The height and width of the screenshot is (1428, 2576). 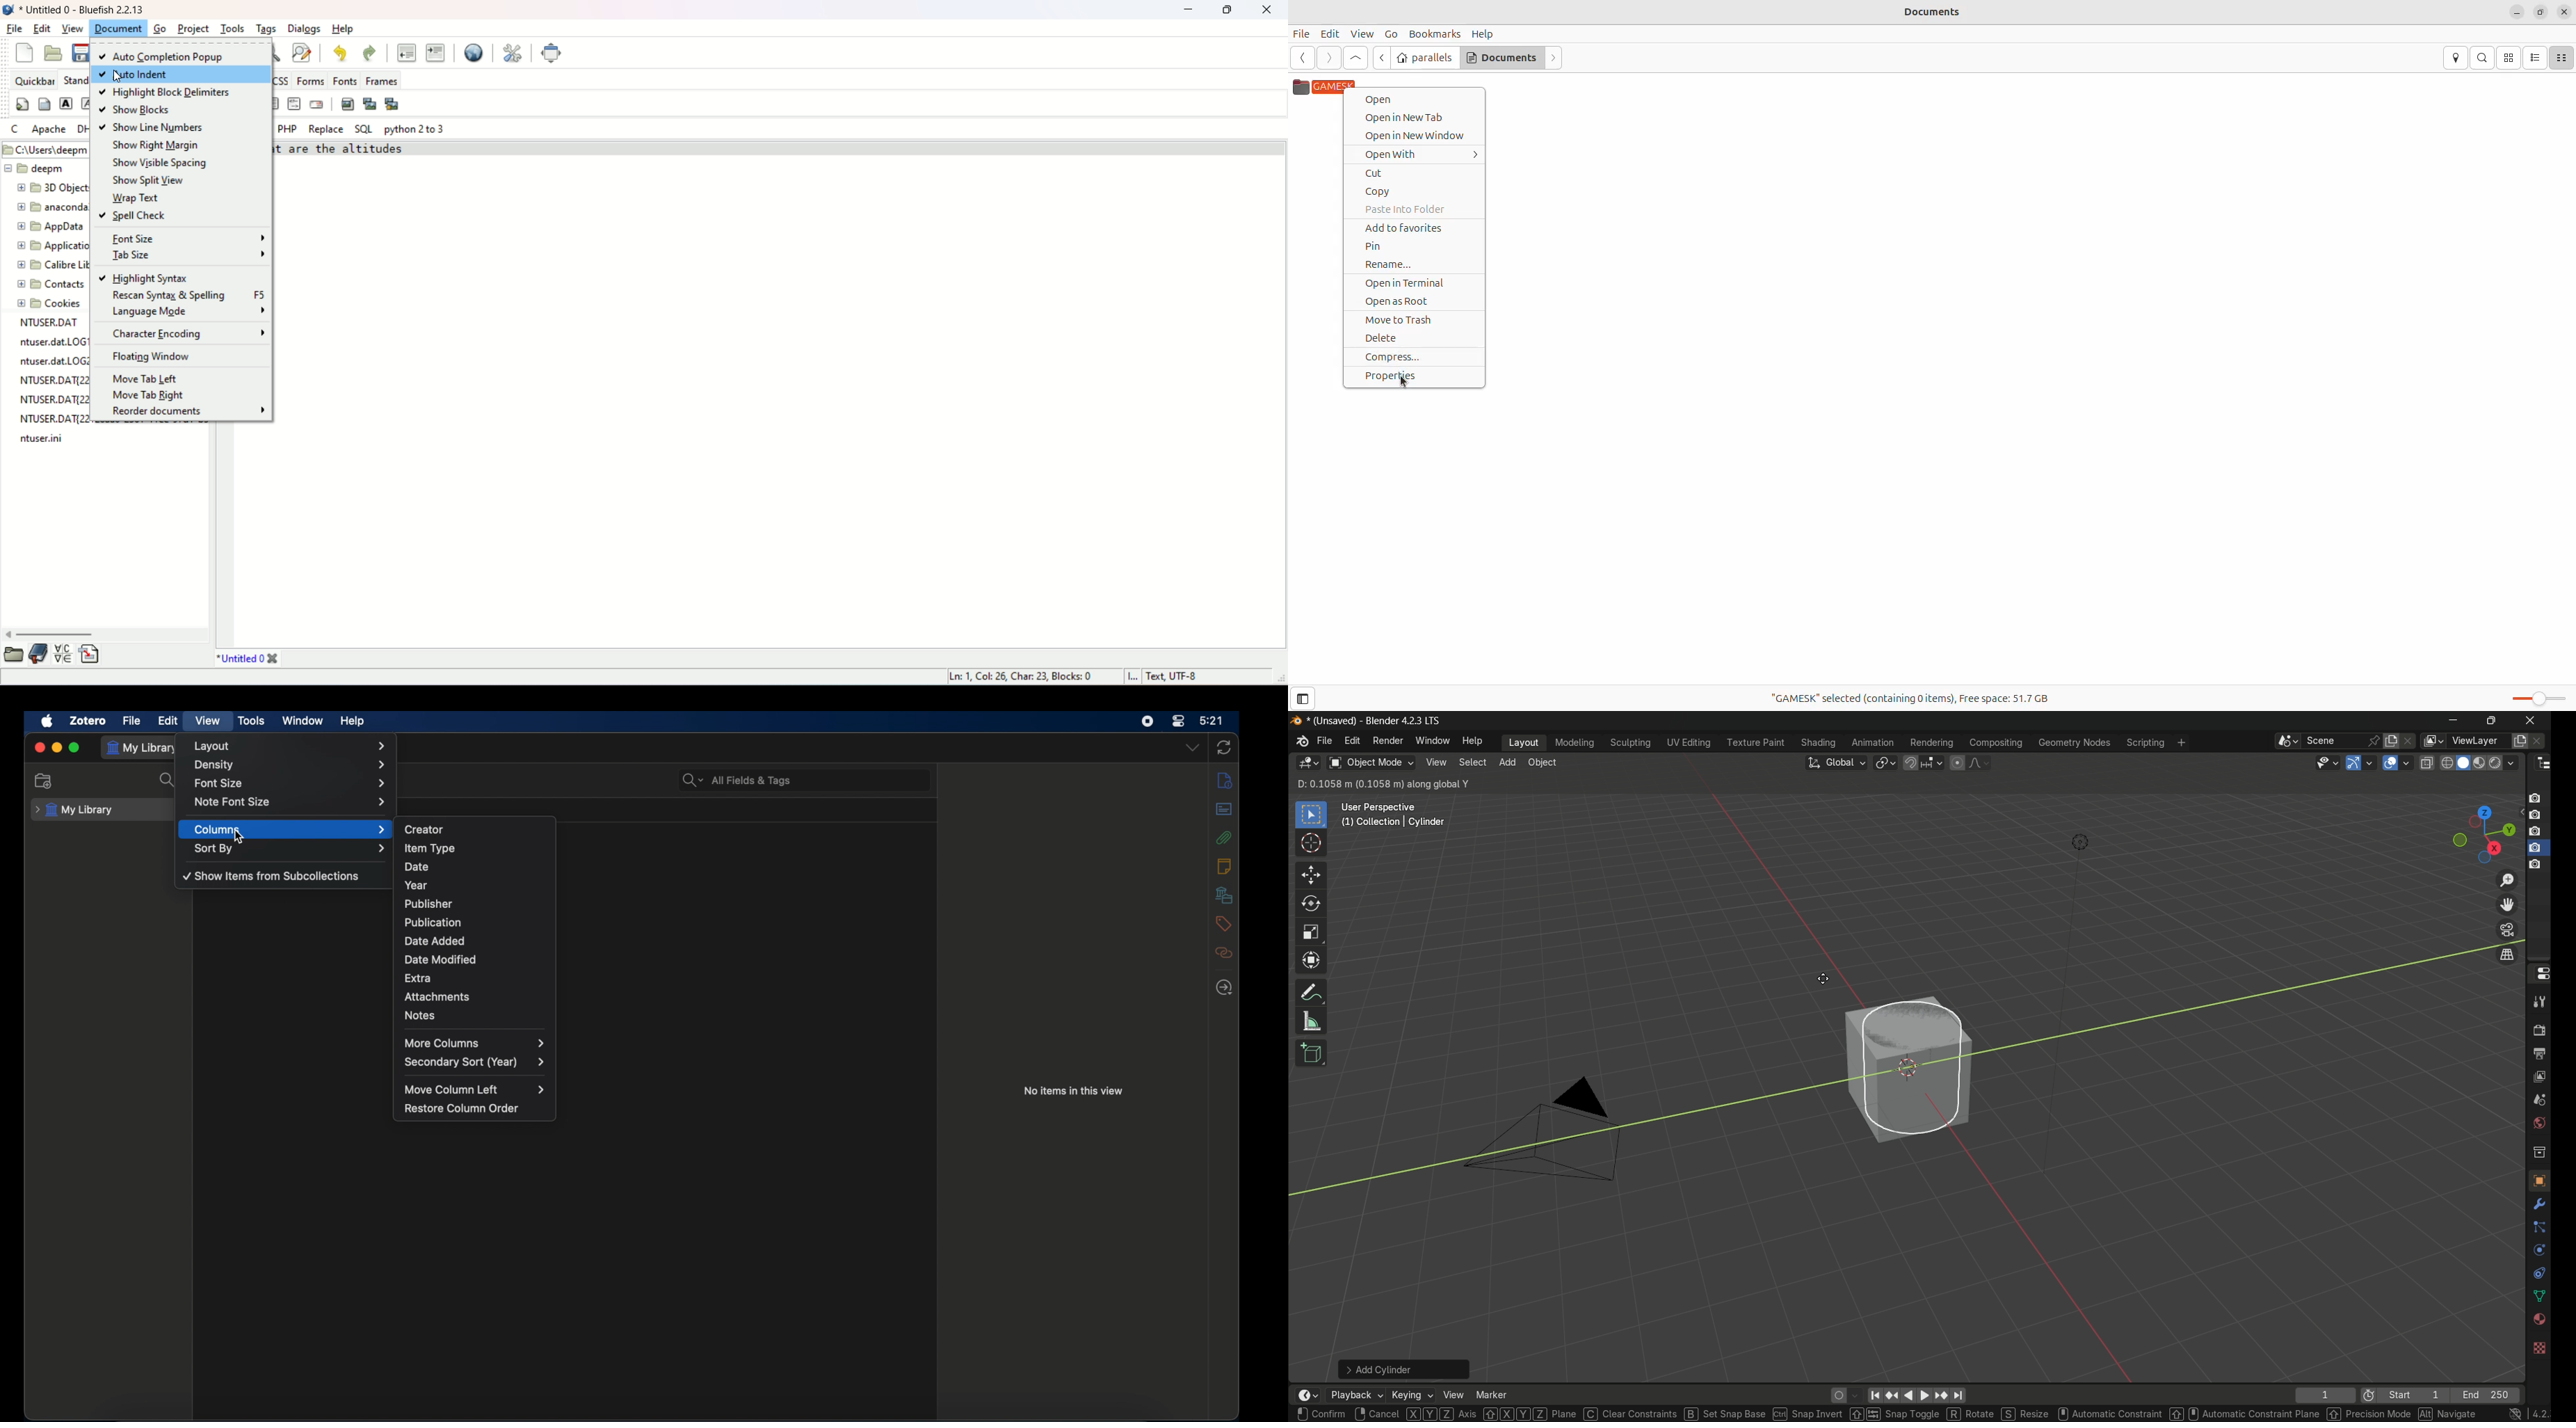 I want to click on density, so click(x=292, y=765).